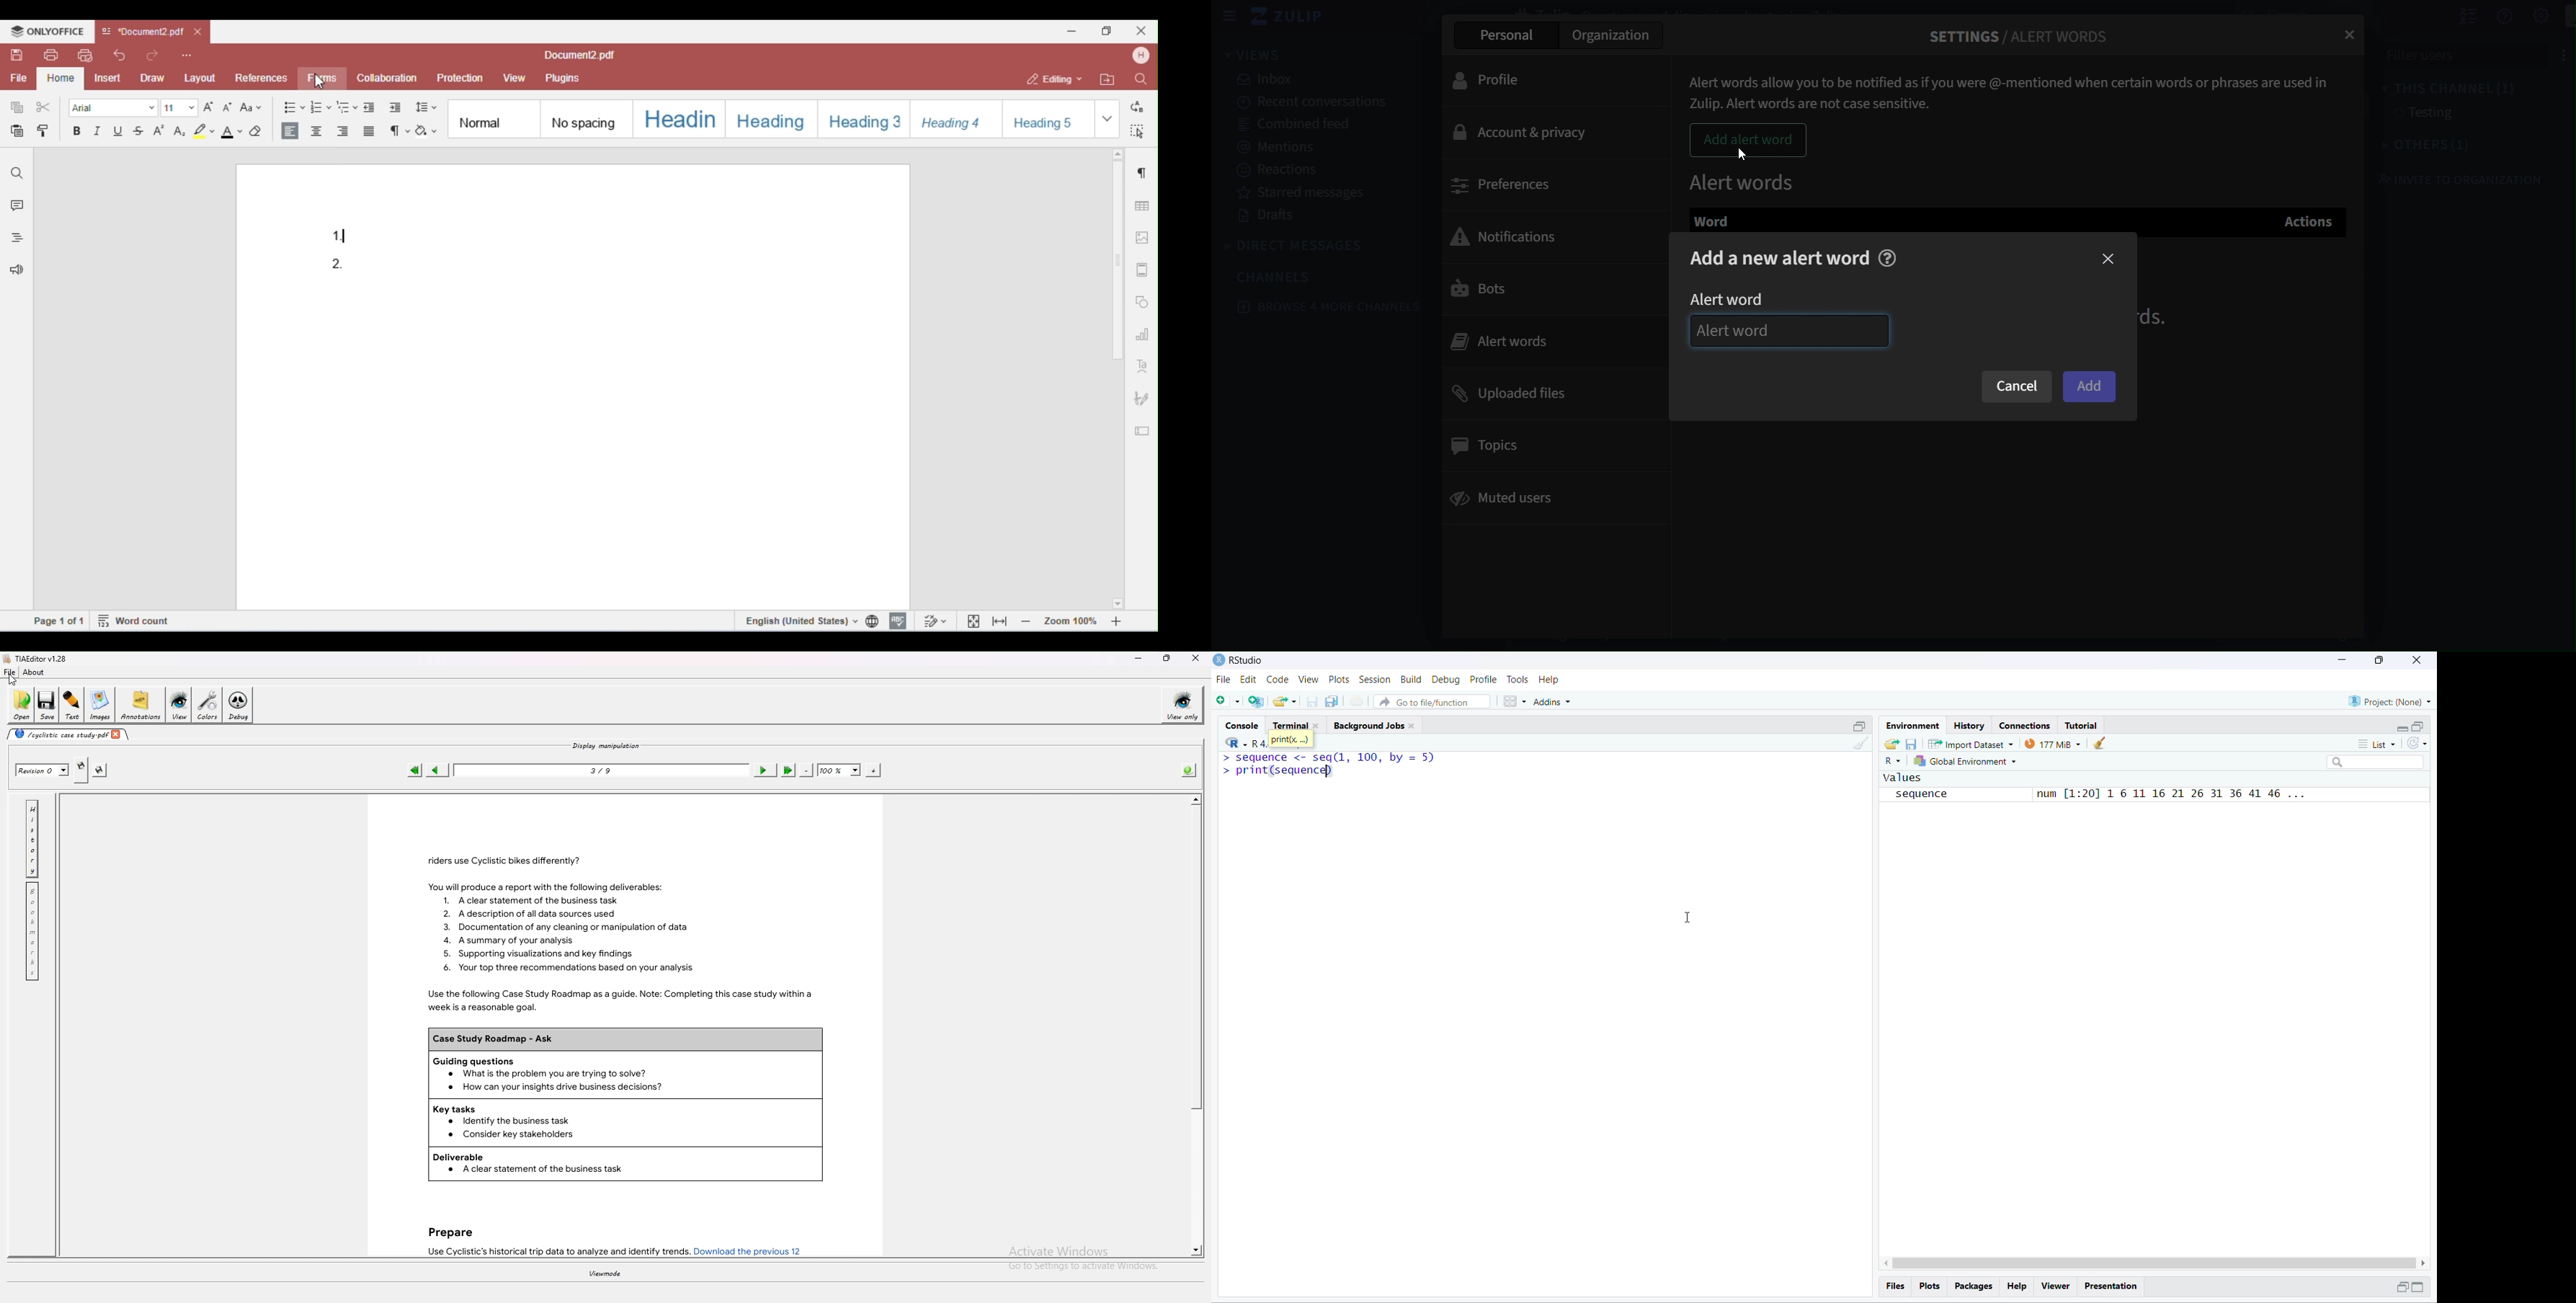 The width and height of the screenshot is (2576, 1316). I want to click on filter users, so click(2445, 55).